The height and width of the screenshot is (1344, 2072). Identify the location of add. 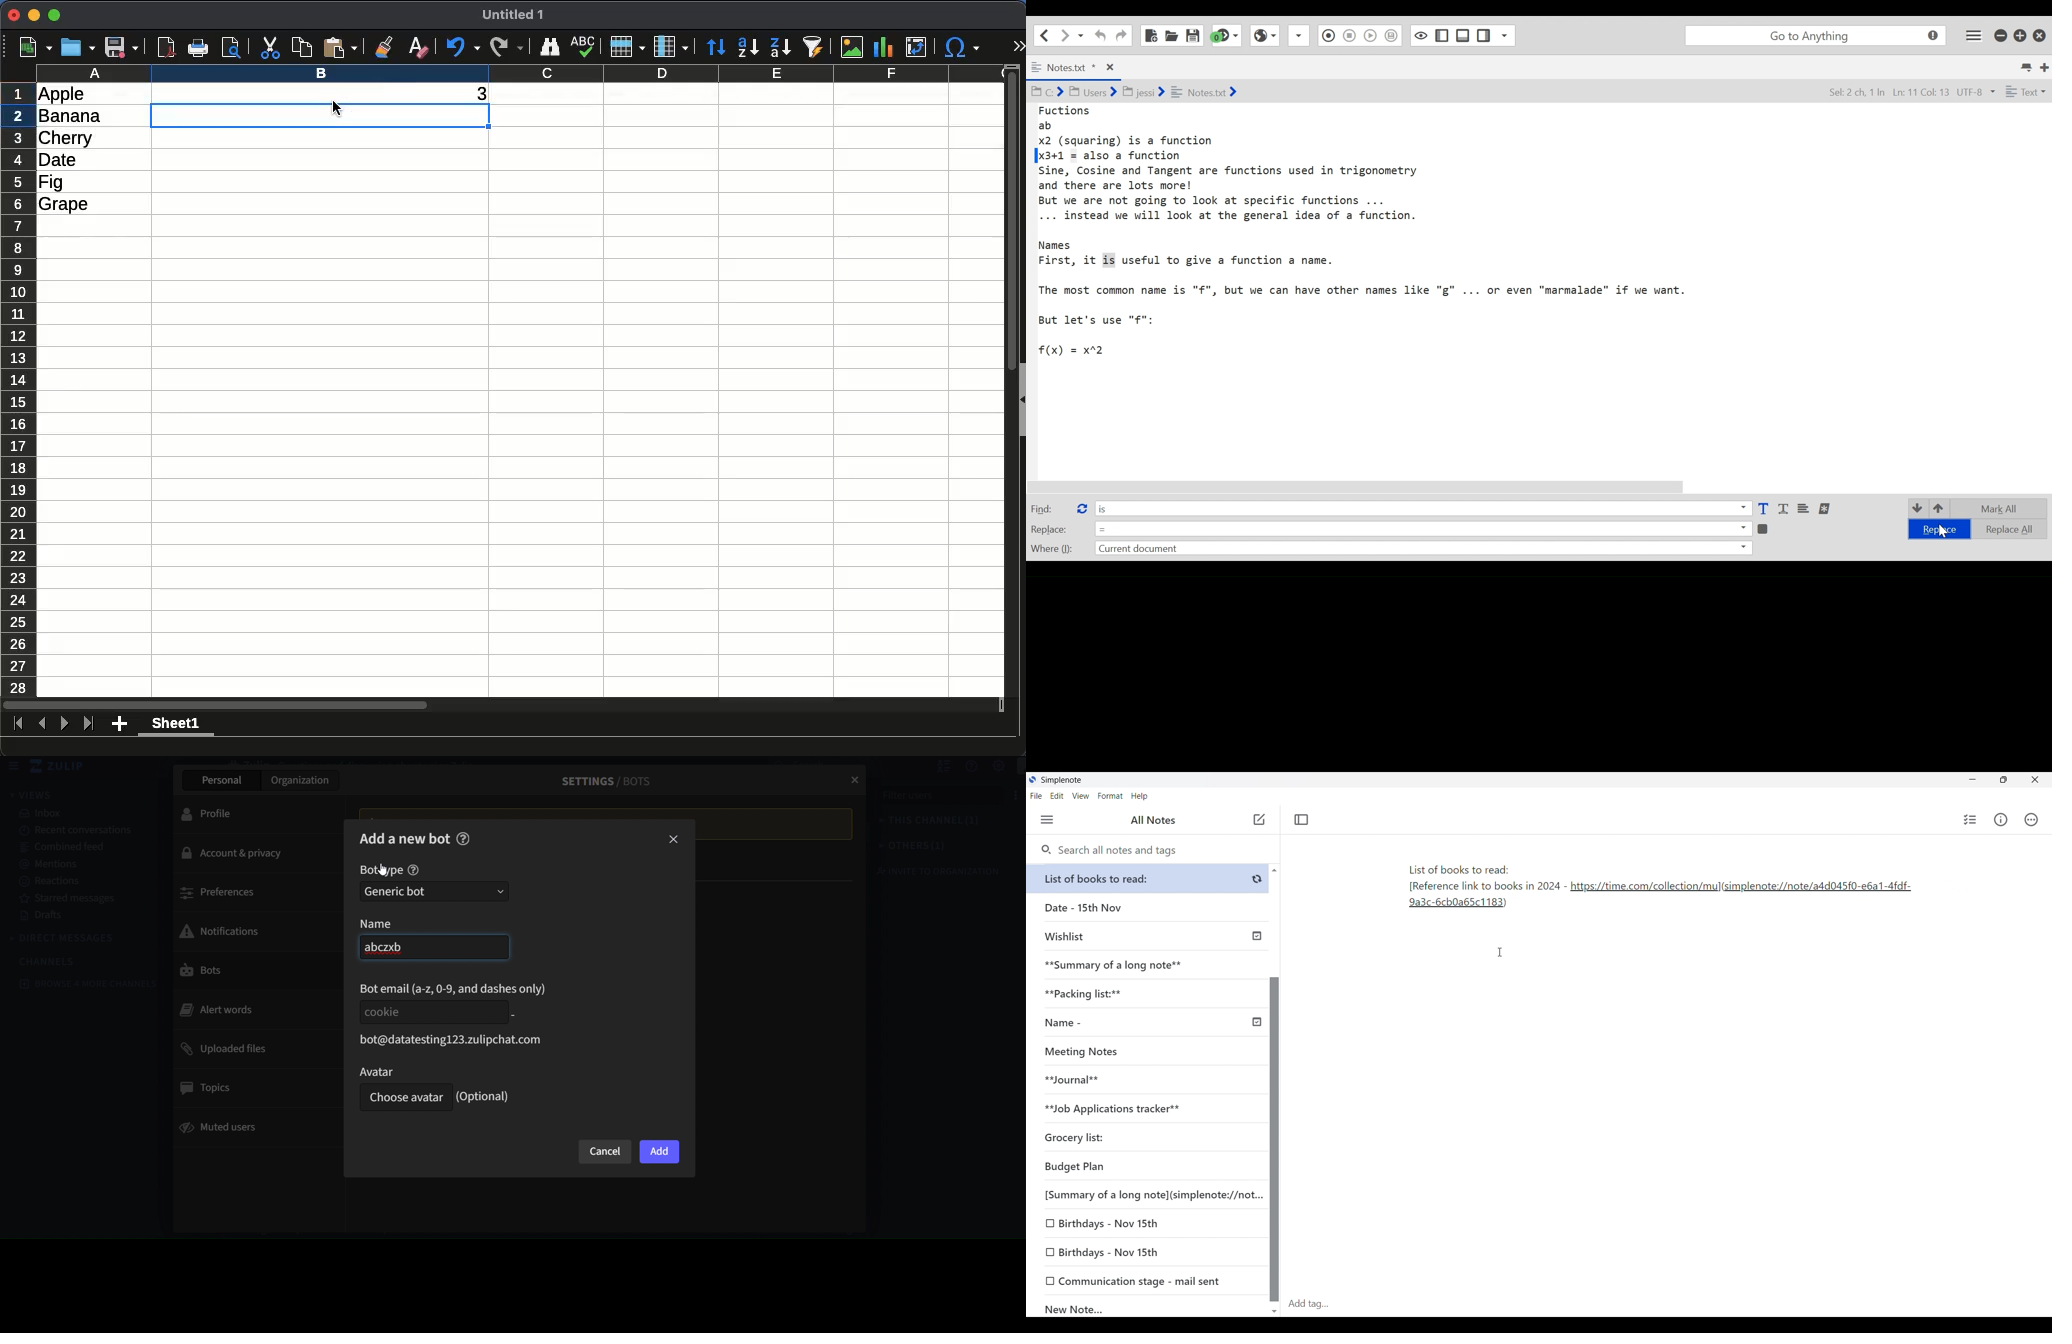
(119, 724).